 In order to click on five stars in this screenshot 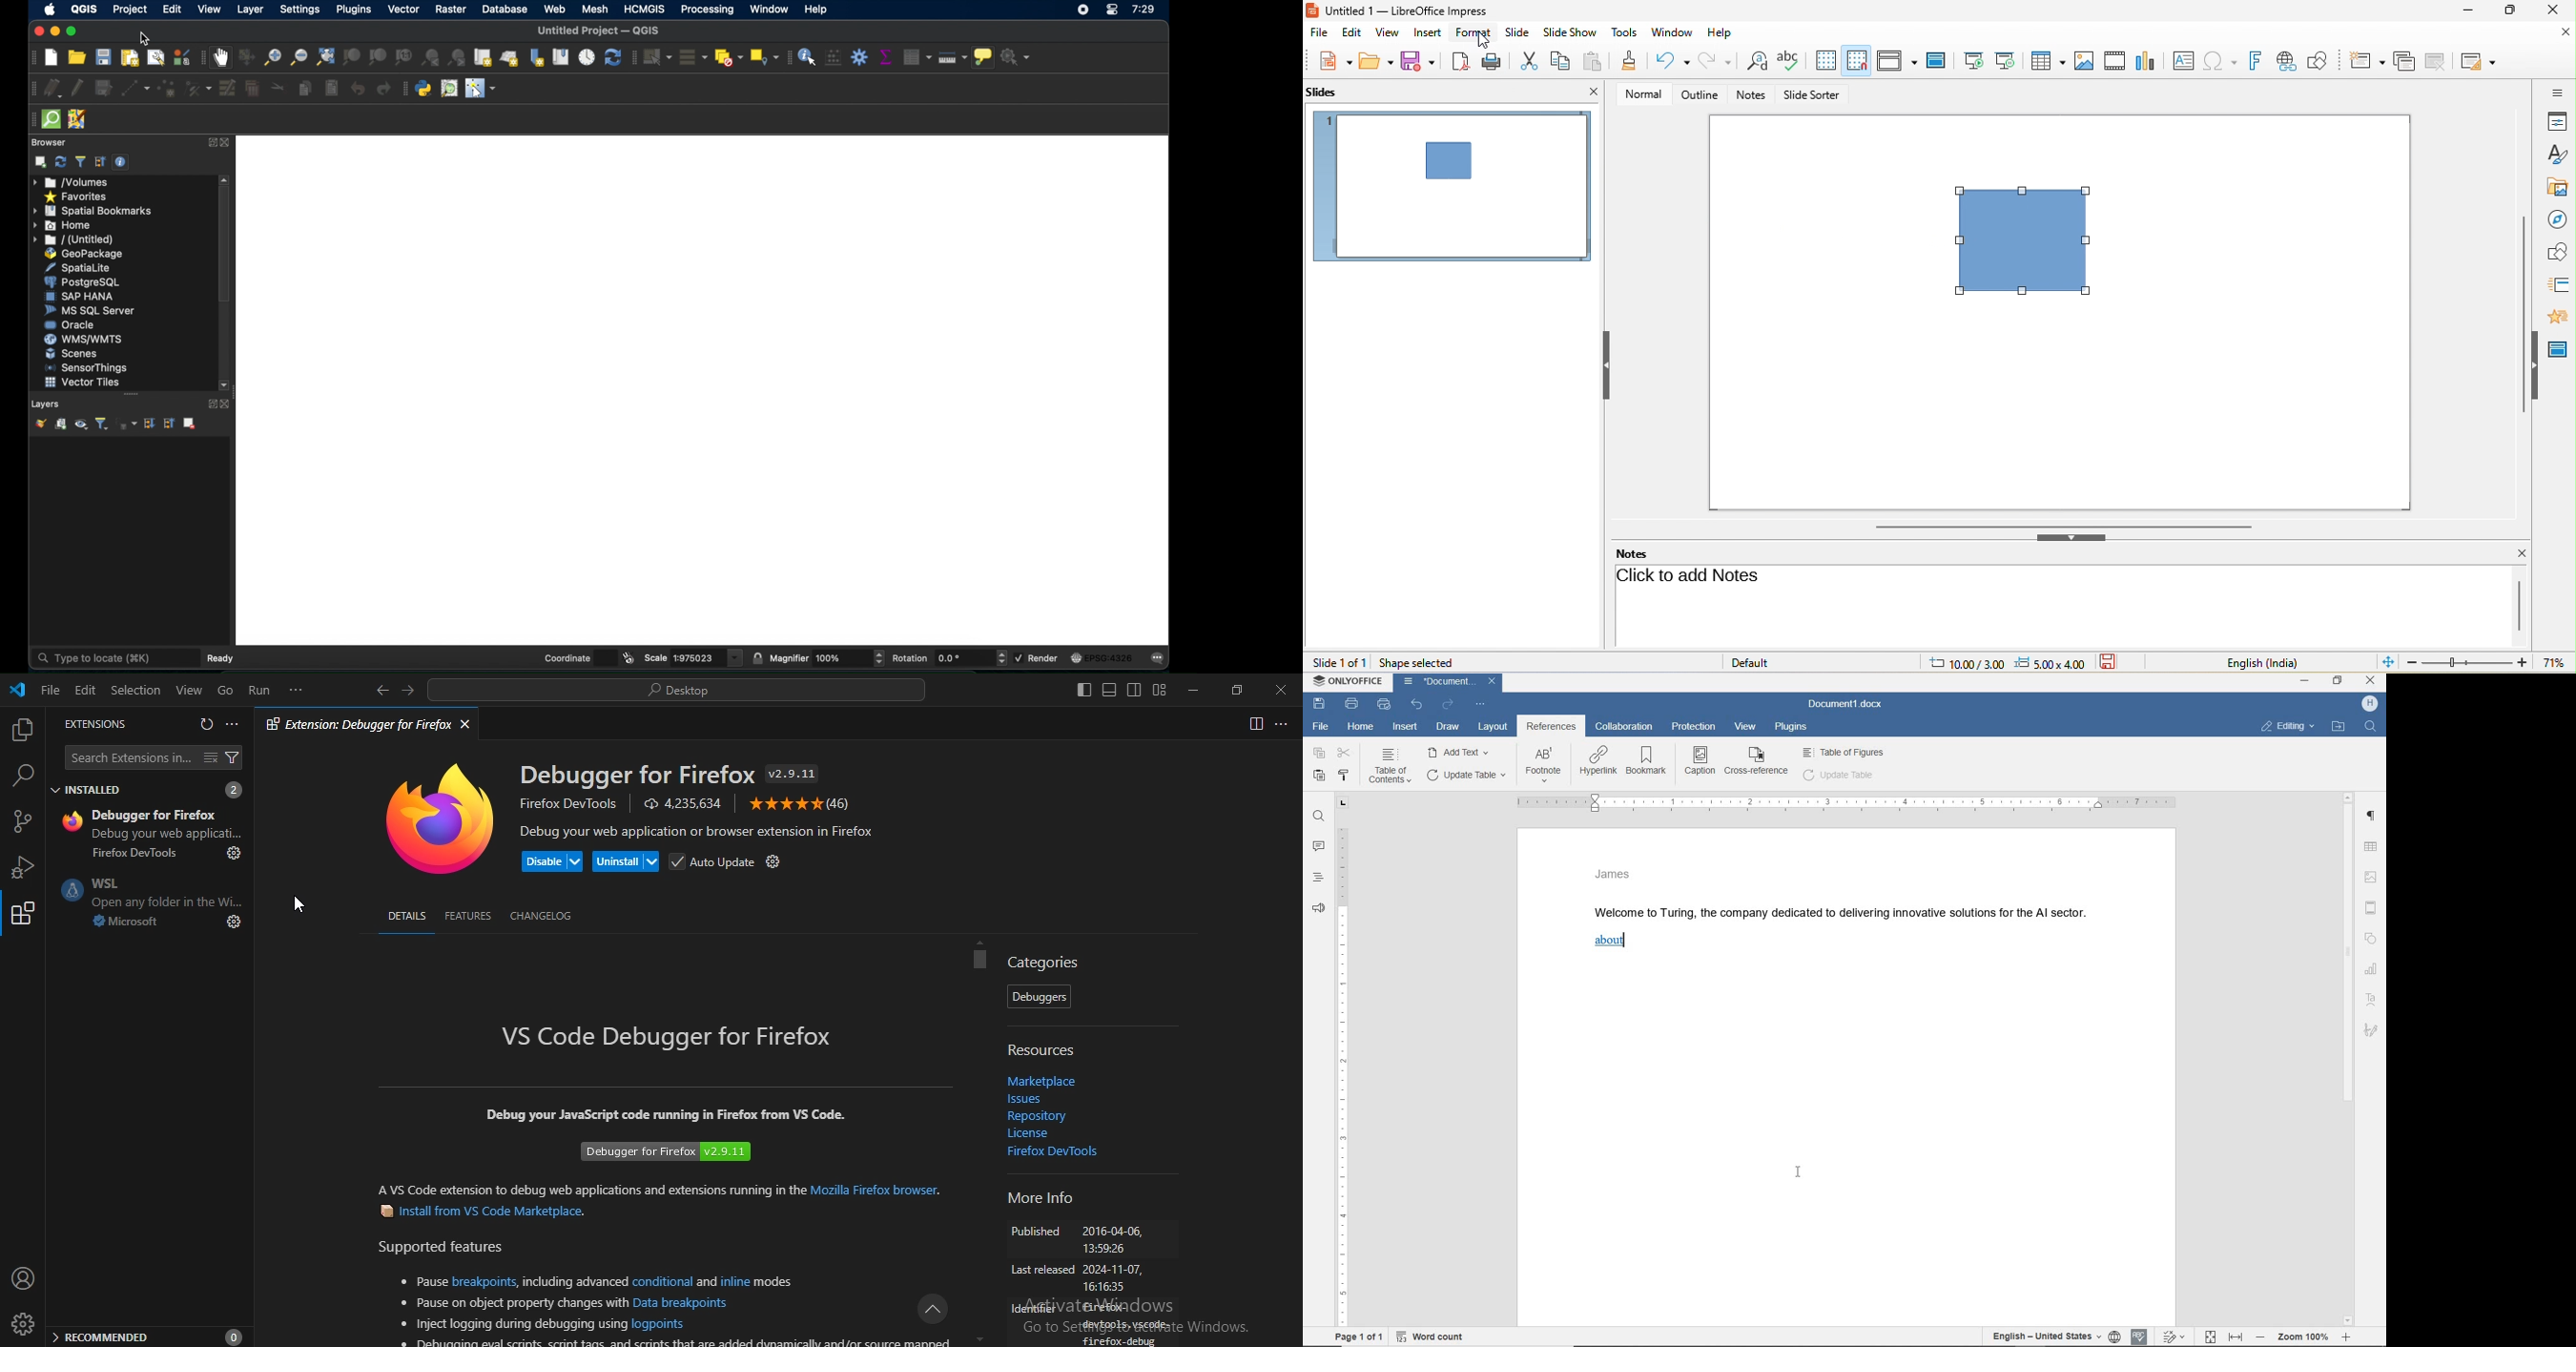, I will do `click(782, 804)`.